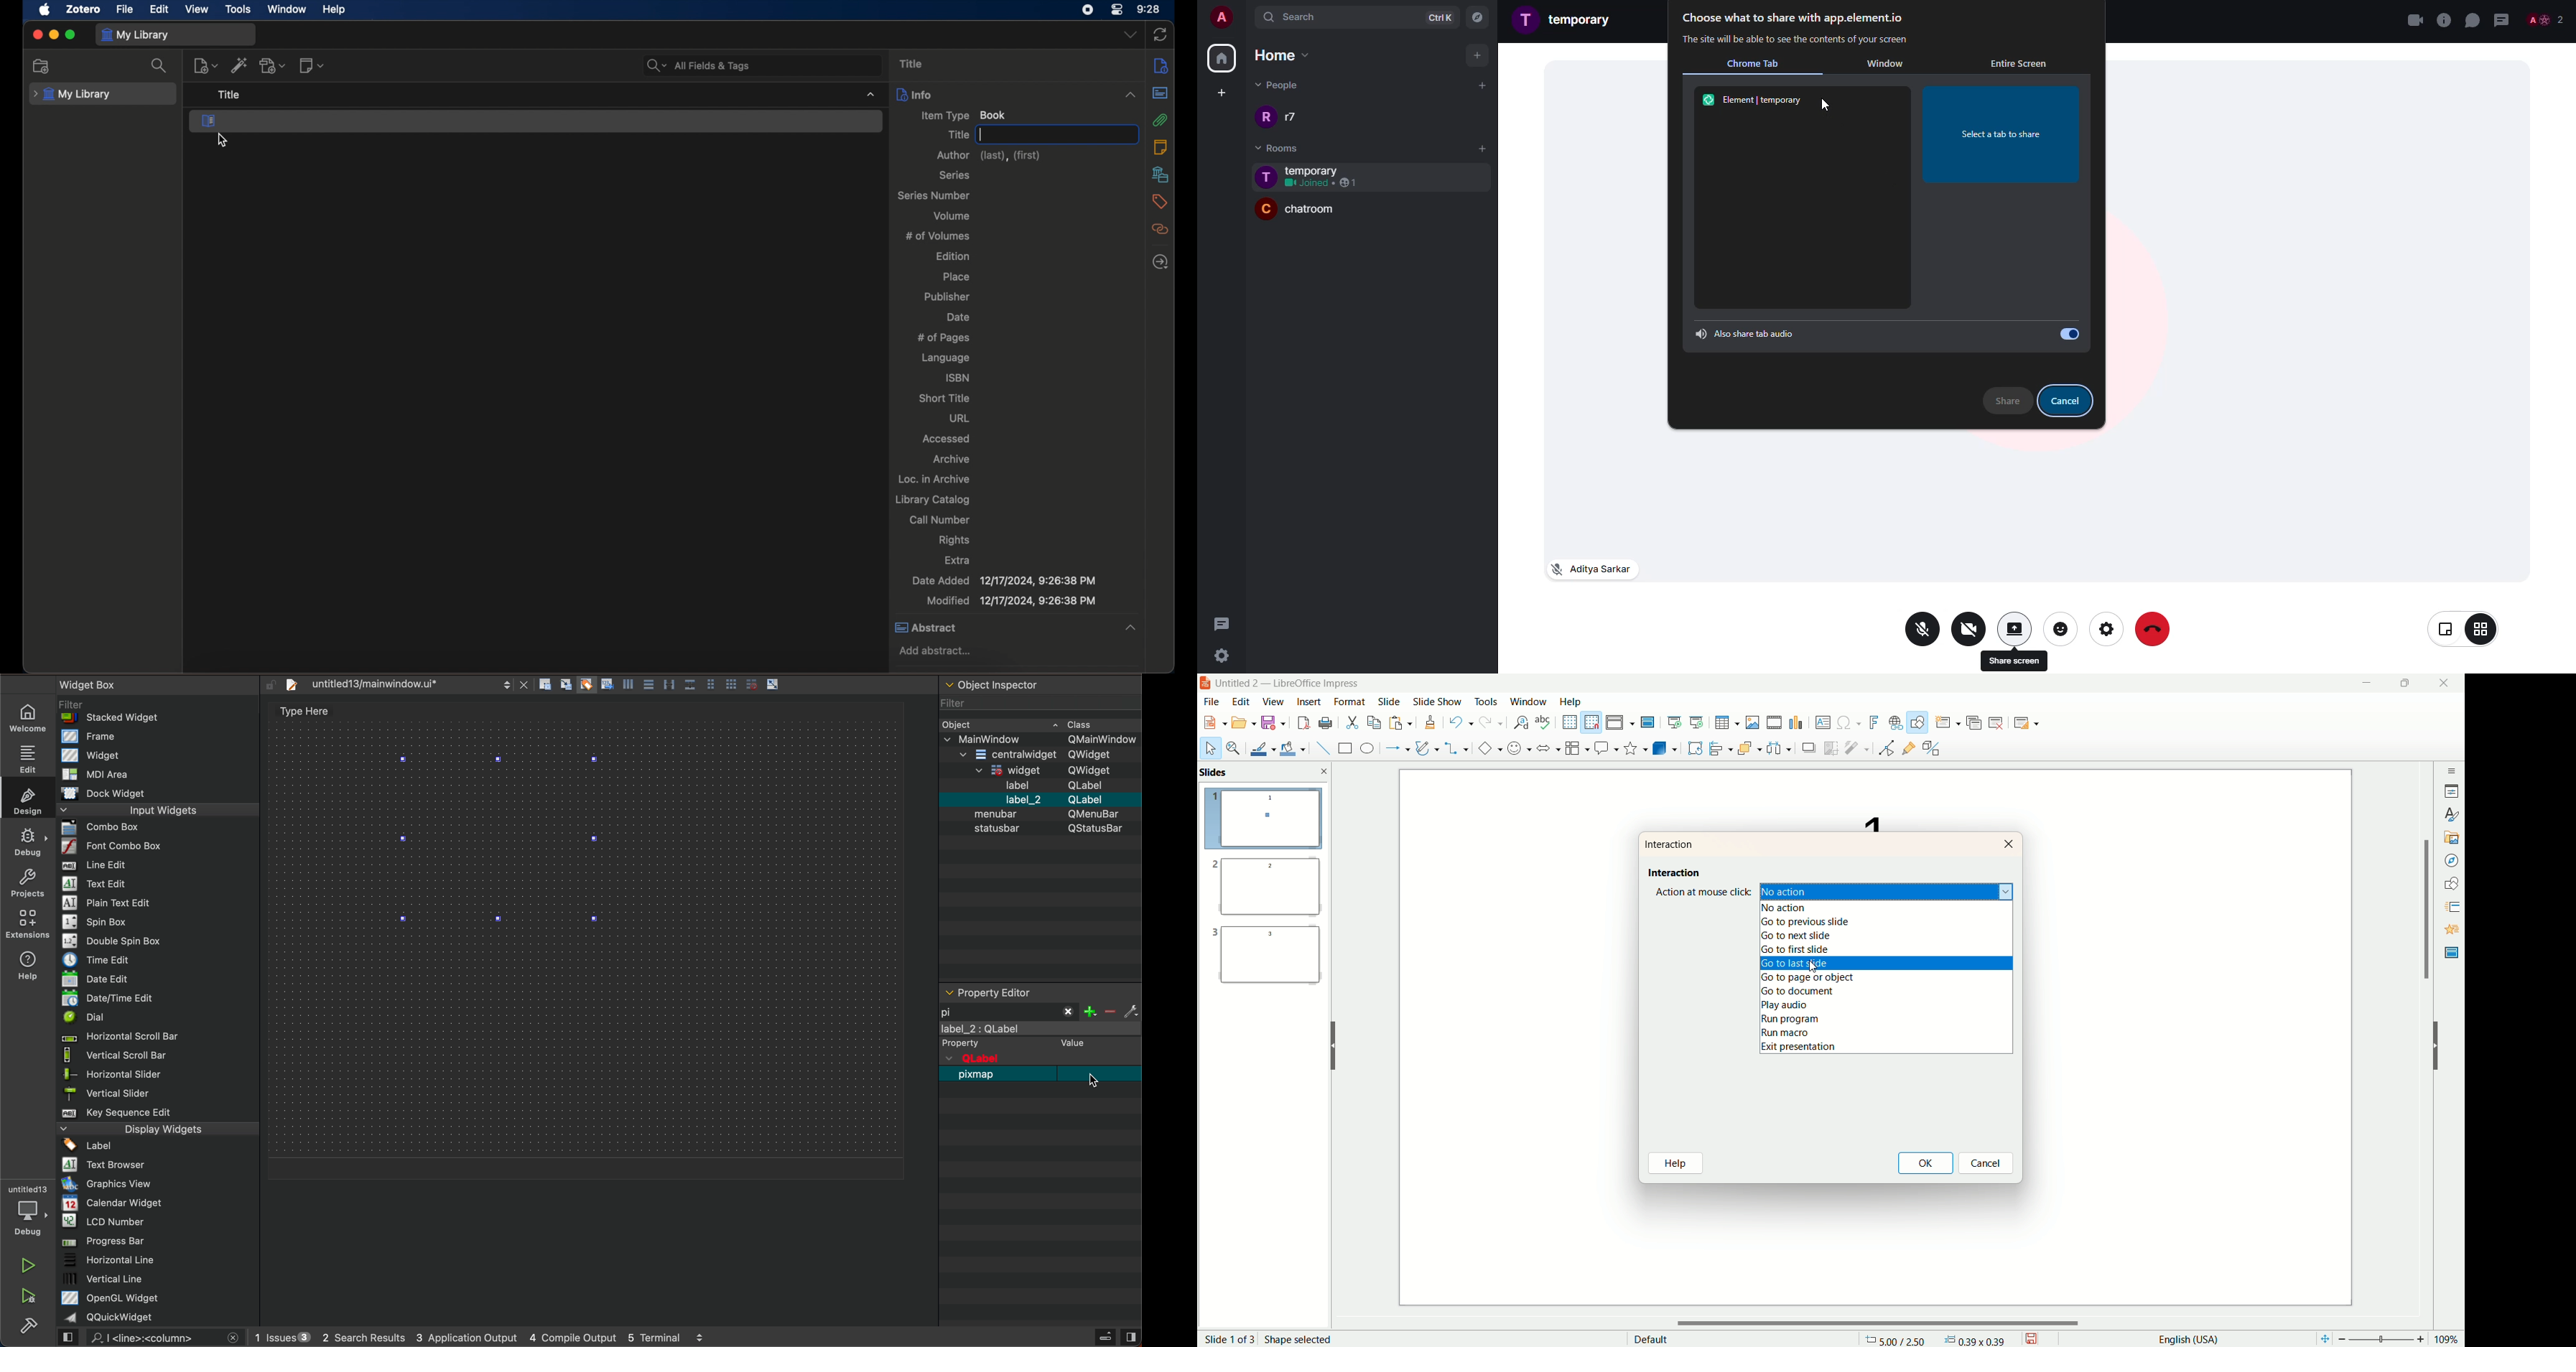  Describe the element at coordinates (1797, 723) in the screenshot. I see `insert chart` at that location.